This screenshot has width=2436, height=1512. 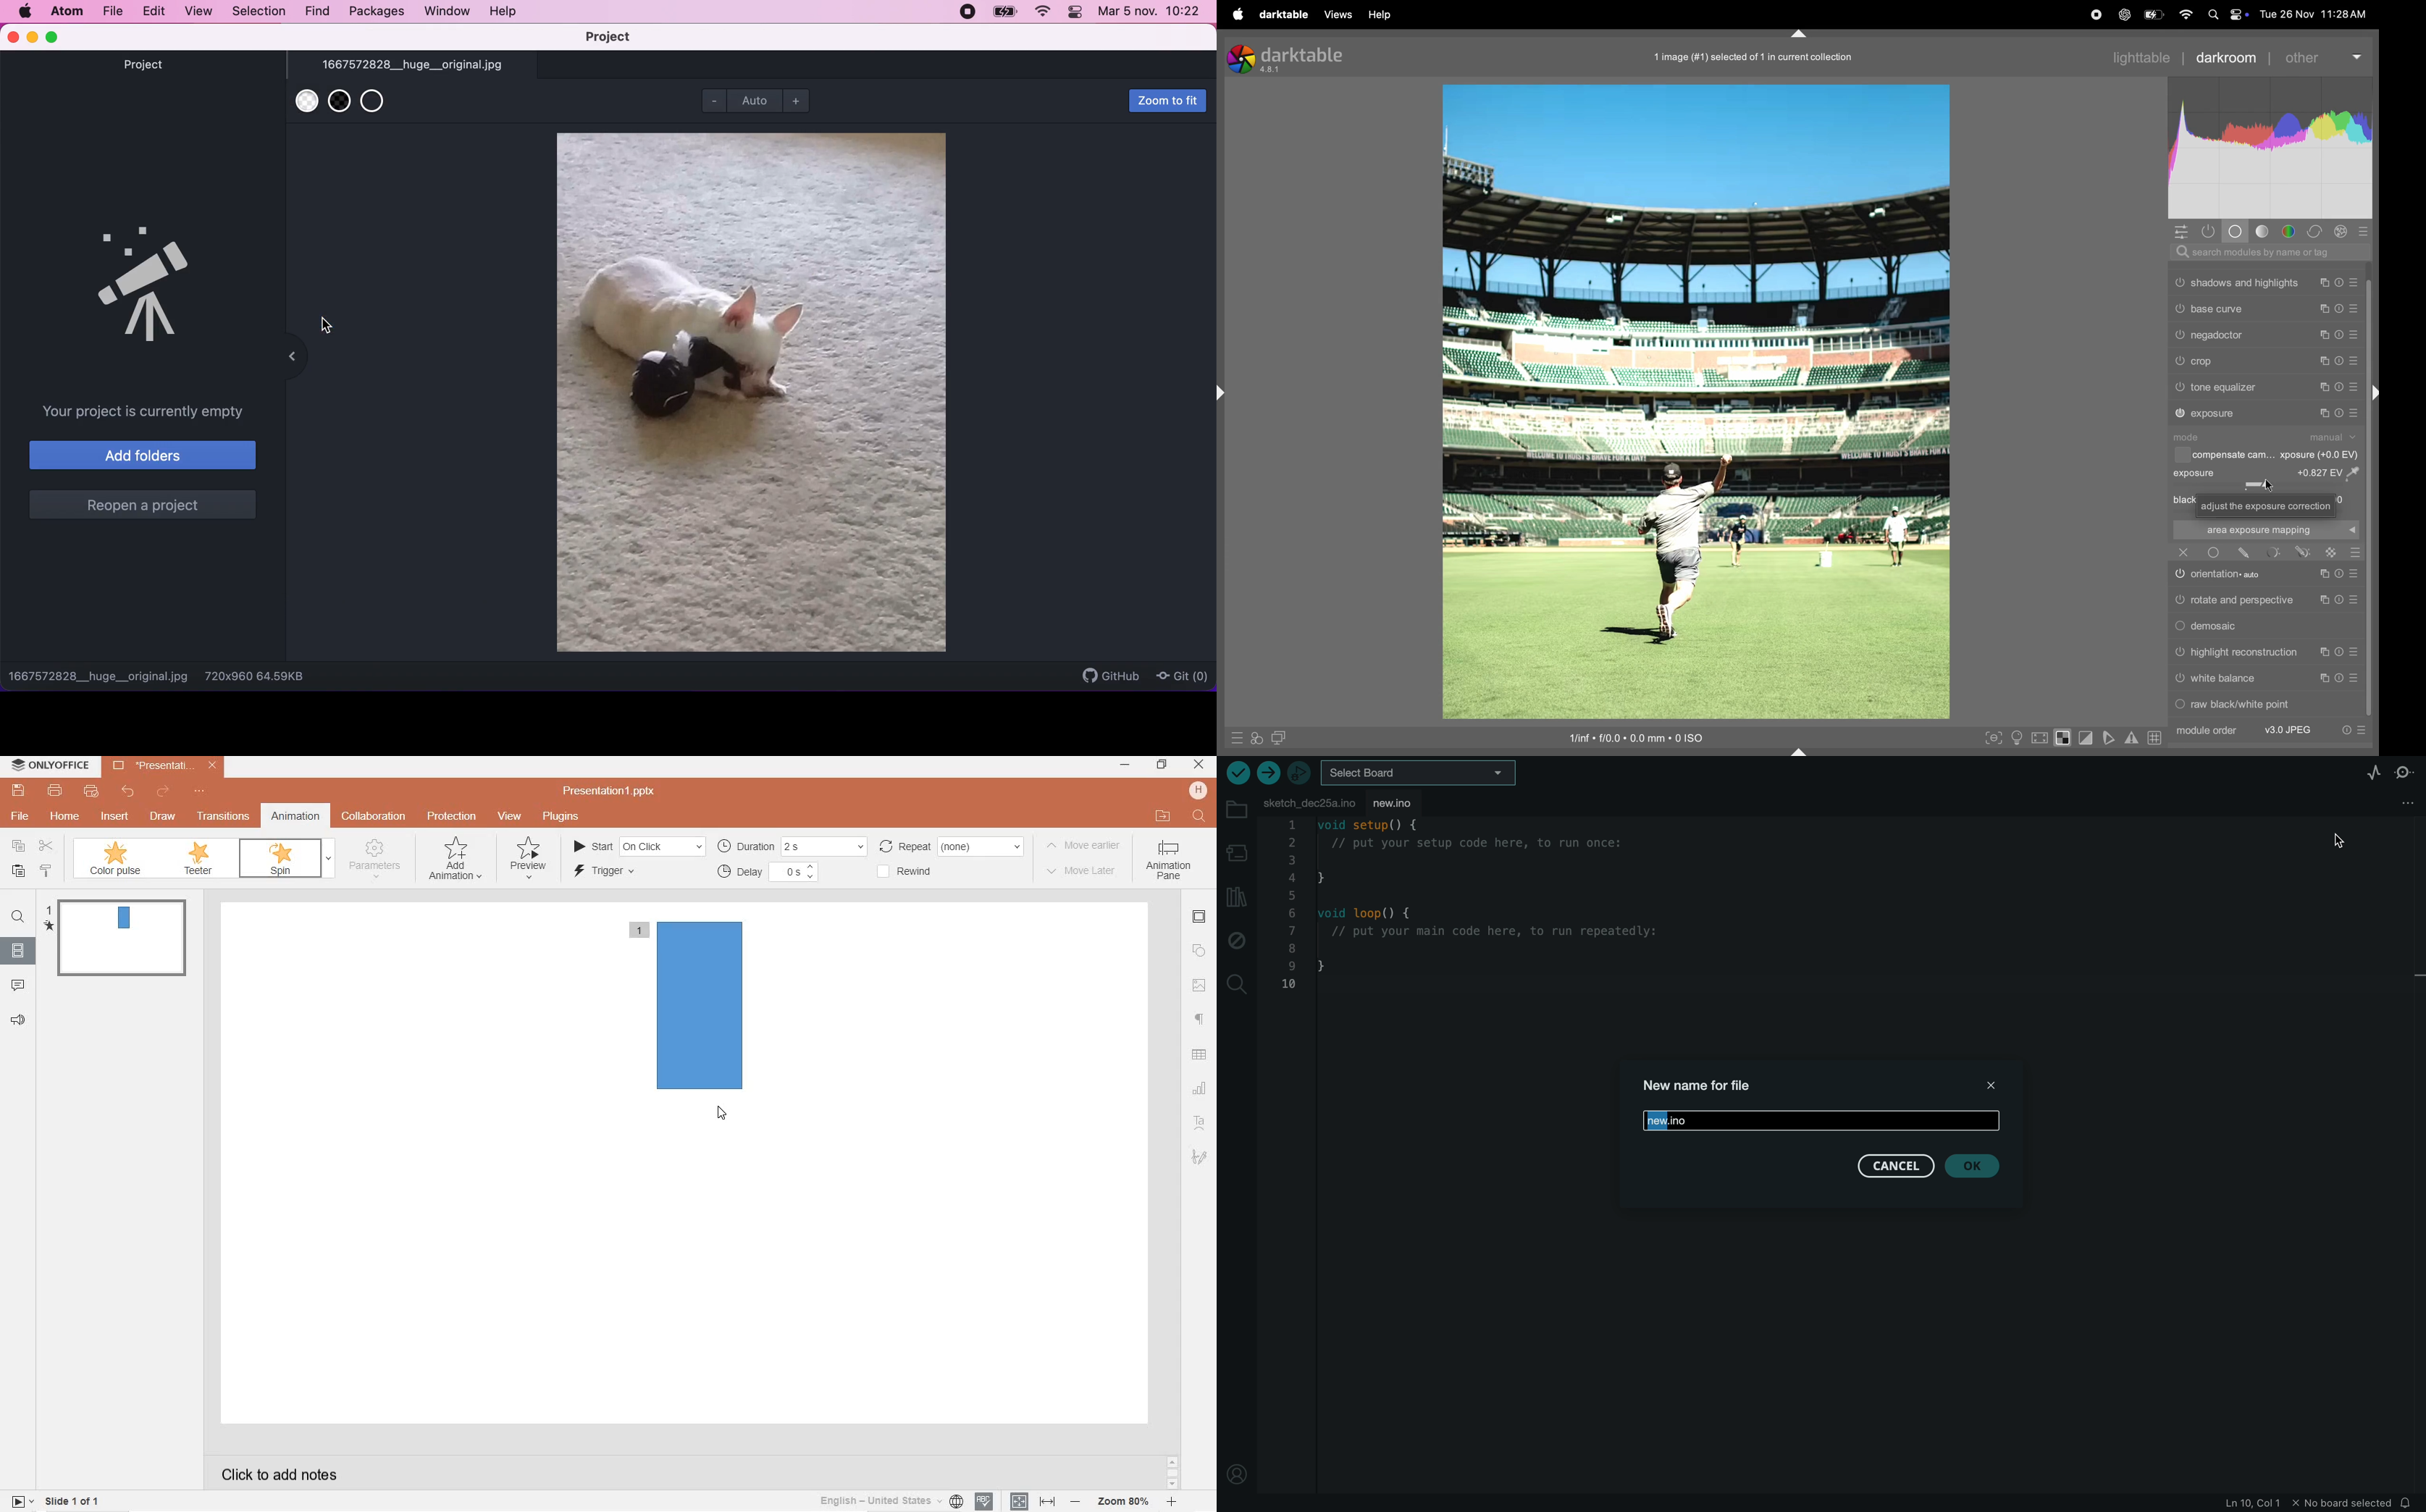 I want to click on reopen a project, so click(x=144, y=508).